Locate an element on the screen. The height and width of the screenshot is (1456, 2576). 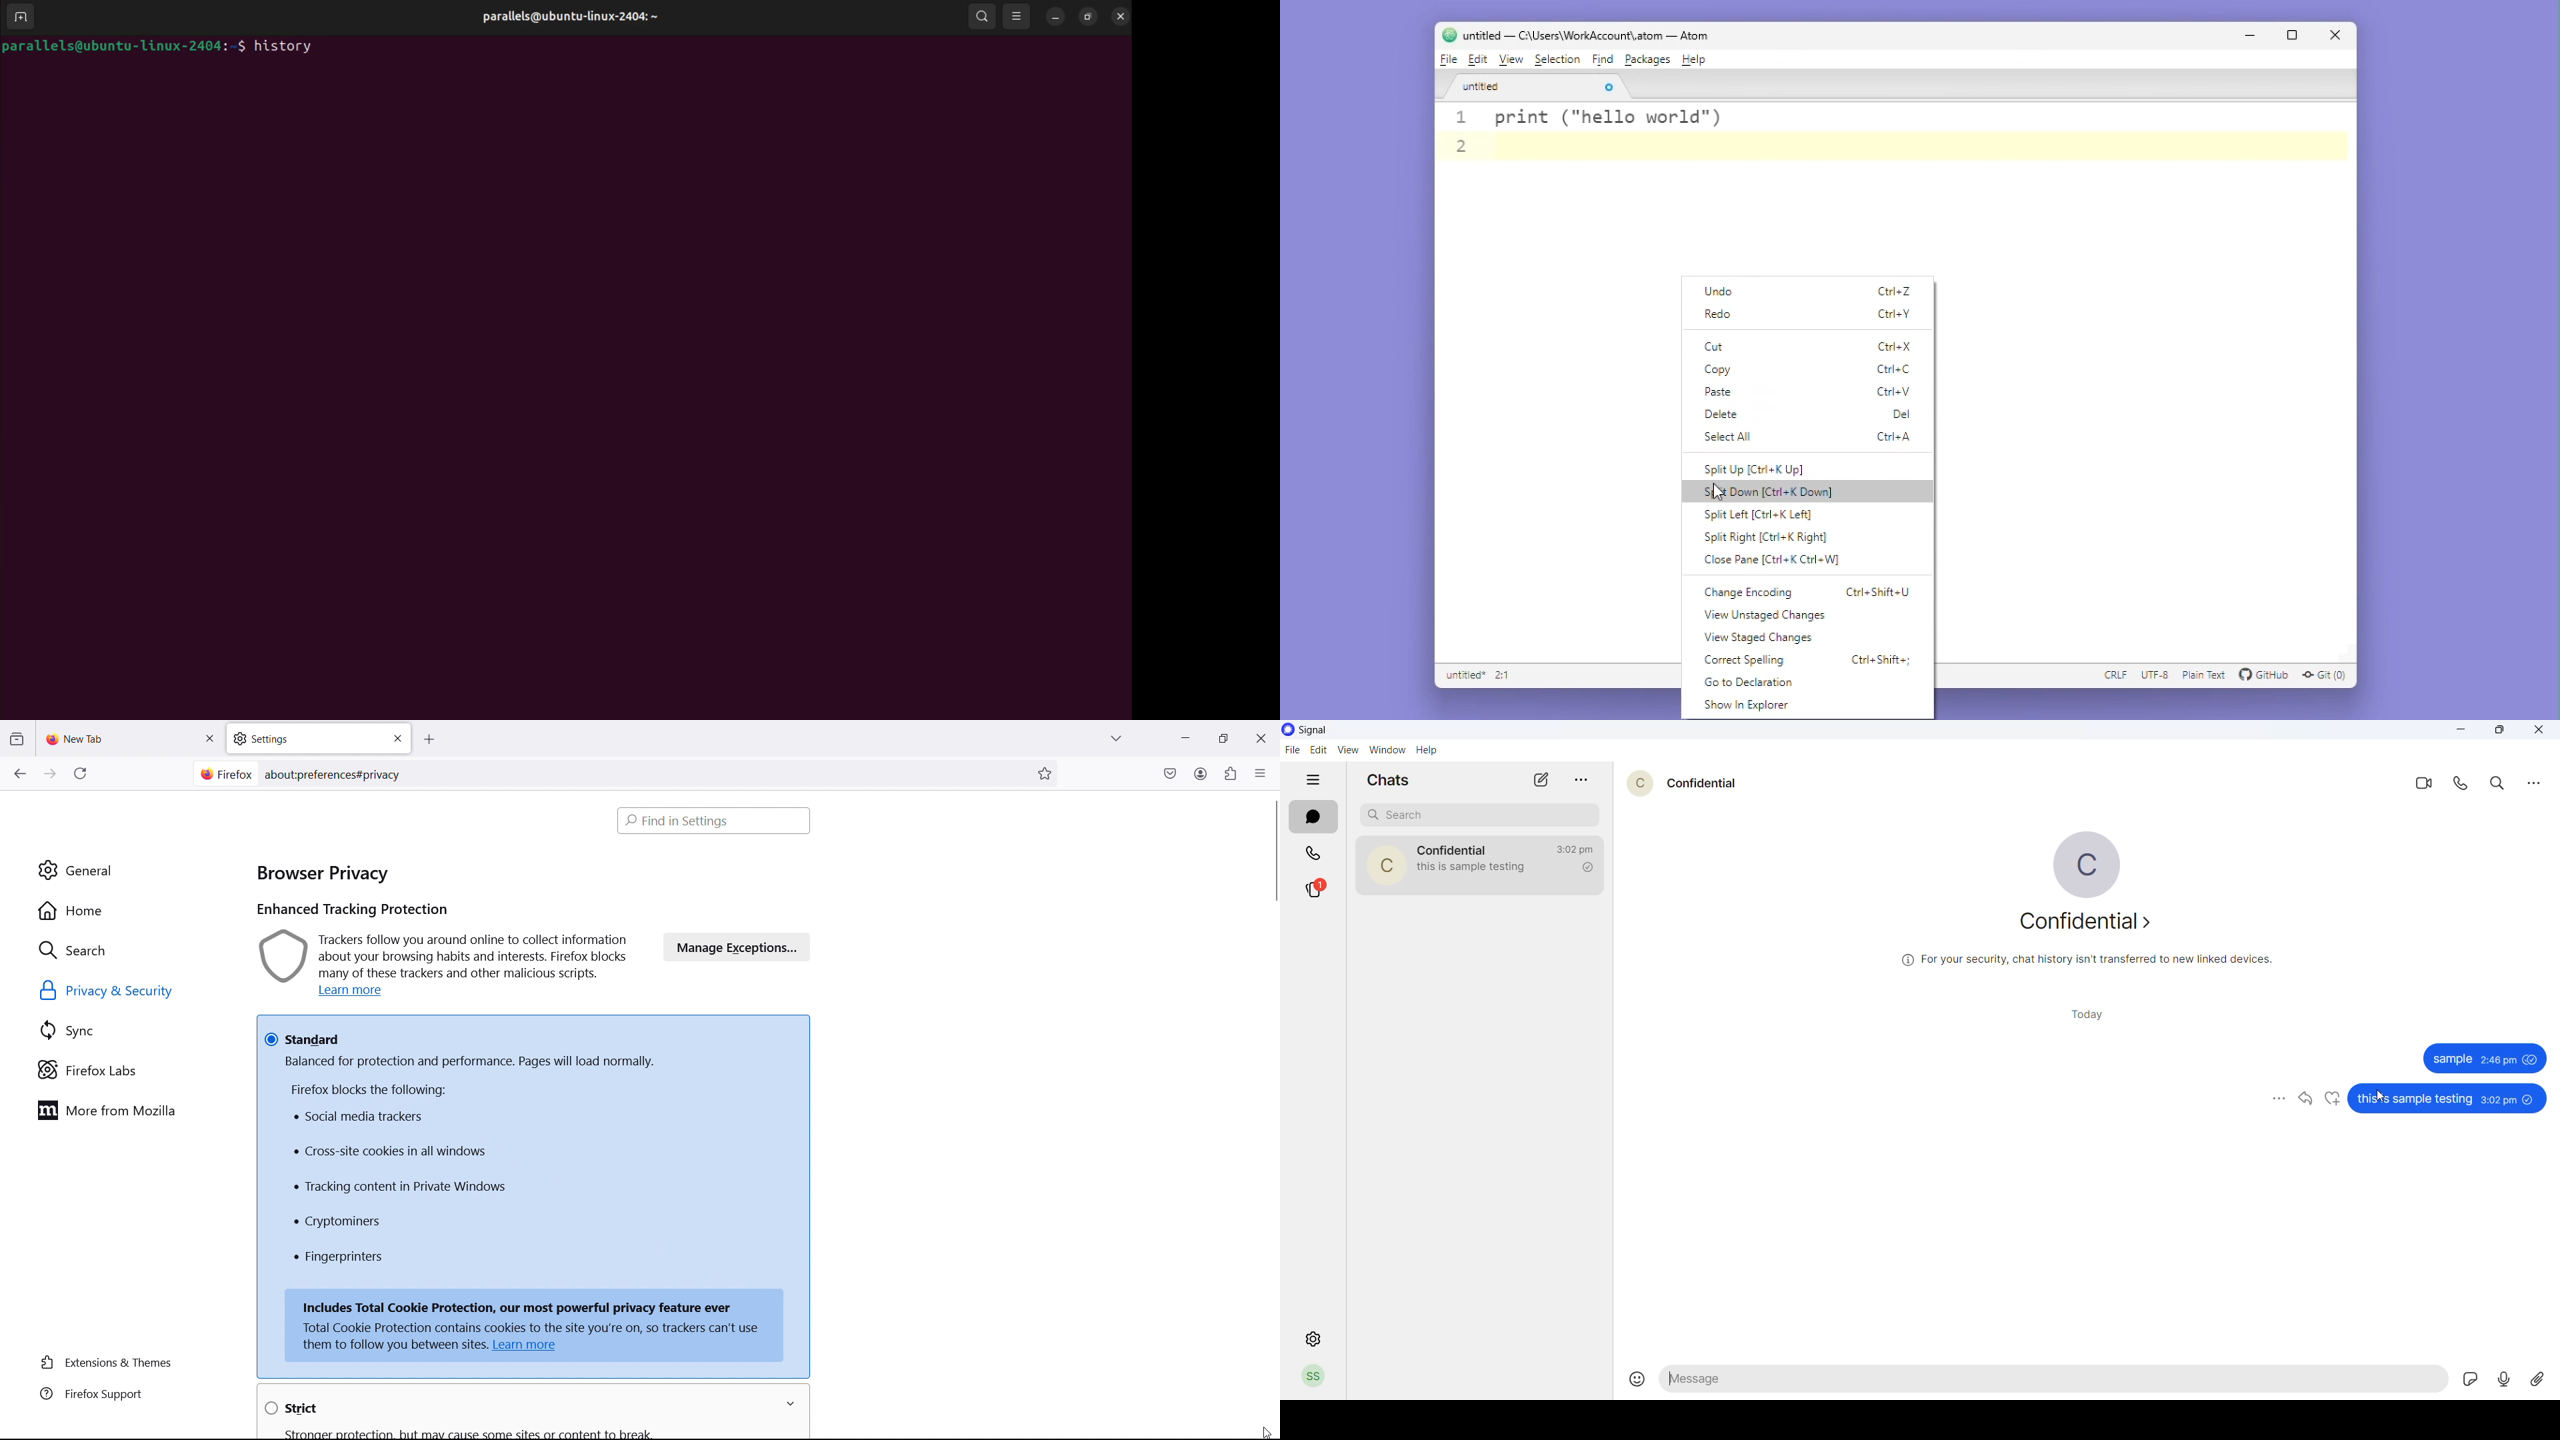
extensions is located at coordinates (1229, 773).